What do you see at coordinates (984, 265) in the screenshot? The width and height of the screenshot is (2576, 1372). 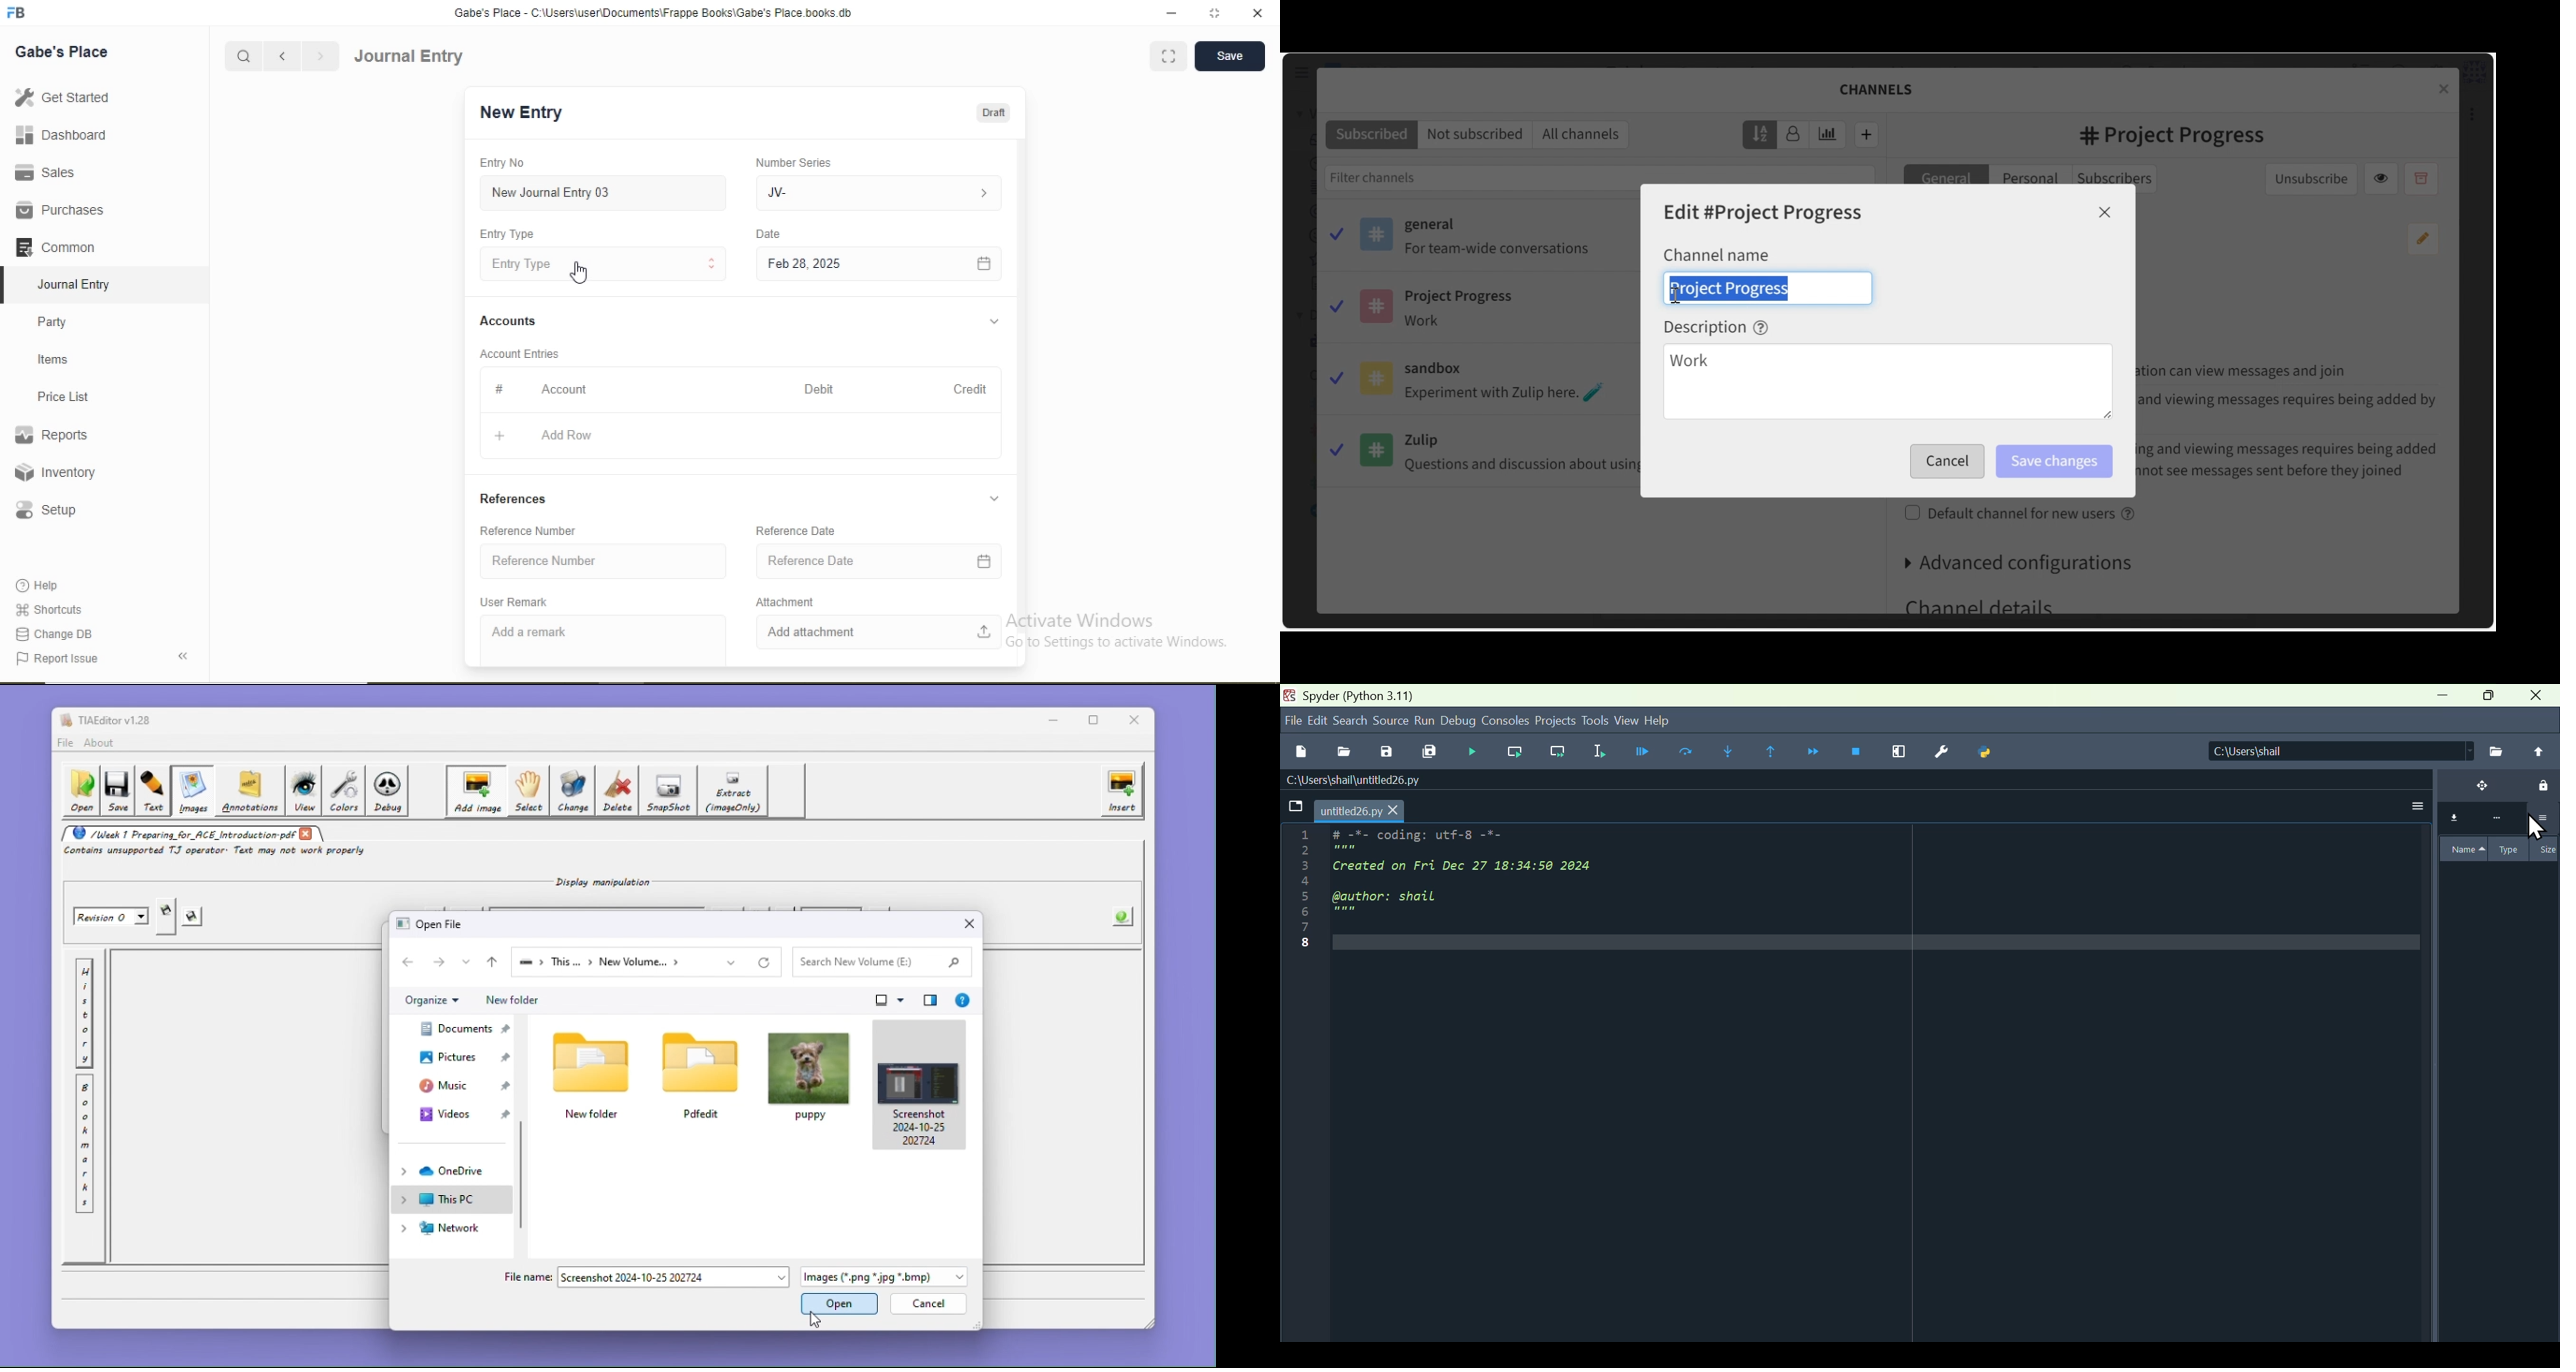 I see `Calendar` at bounding box center [984, 265].